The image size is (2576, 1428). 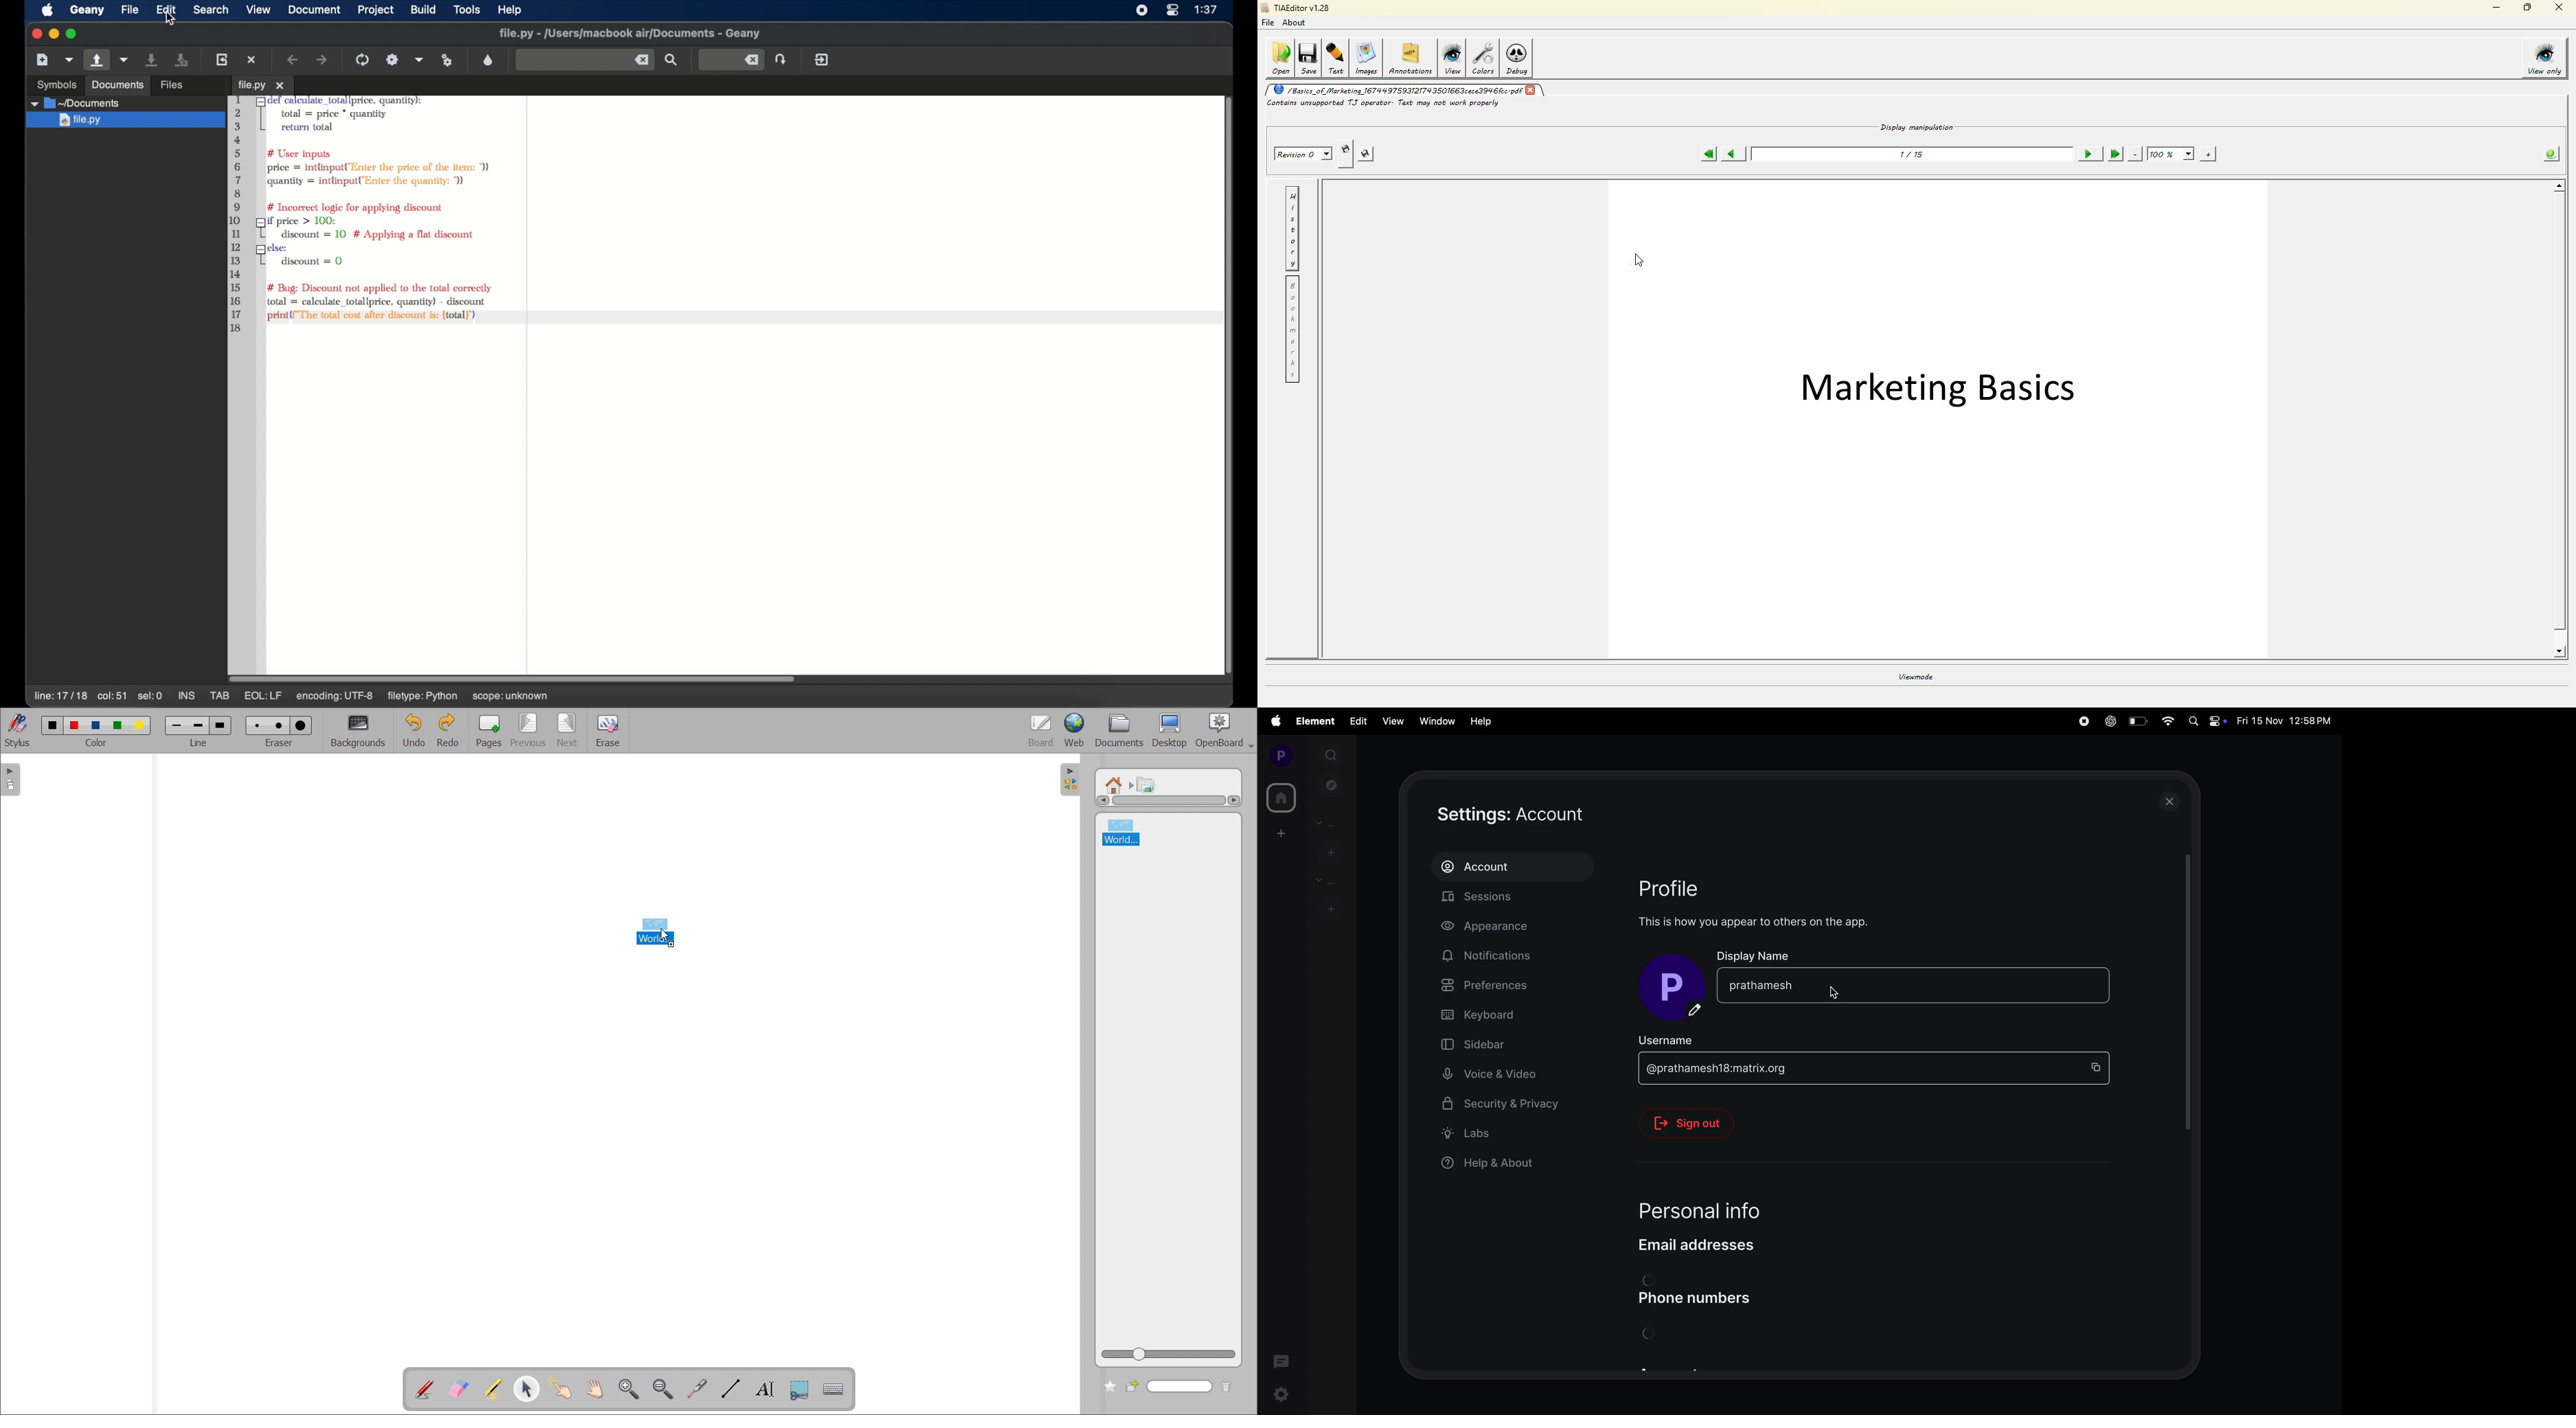 I want to click on add rooms, so click(x=1331, y=908).